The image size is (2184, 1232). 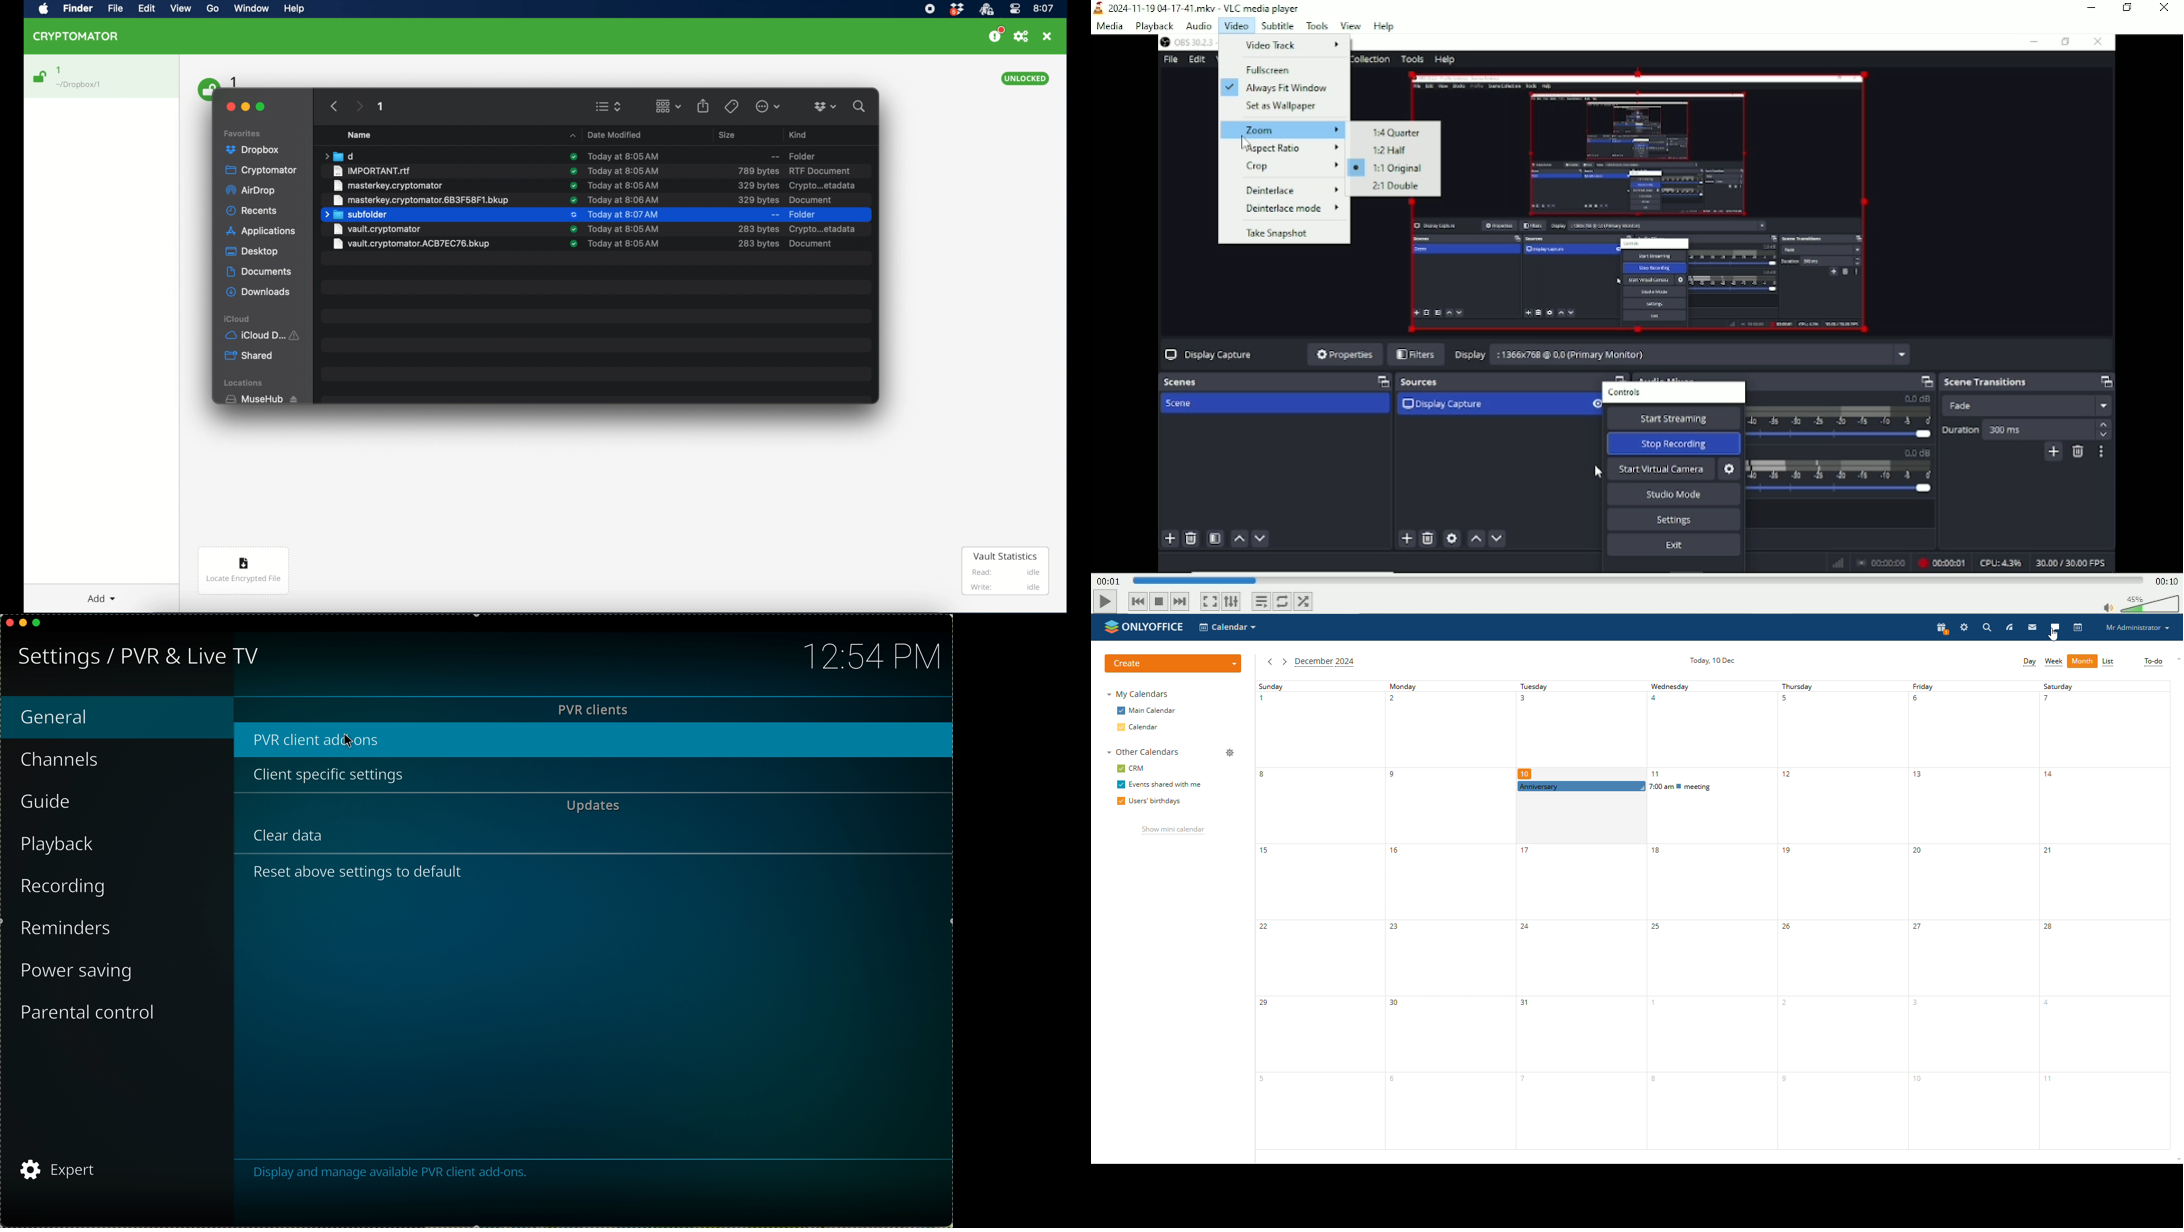 What do you see at coordinates (412, 230) in the screenshot?
I see `file name` at bounding box center [412, 230].